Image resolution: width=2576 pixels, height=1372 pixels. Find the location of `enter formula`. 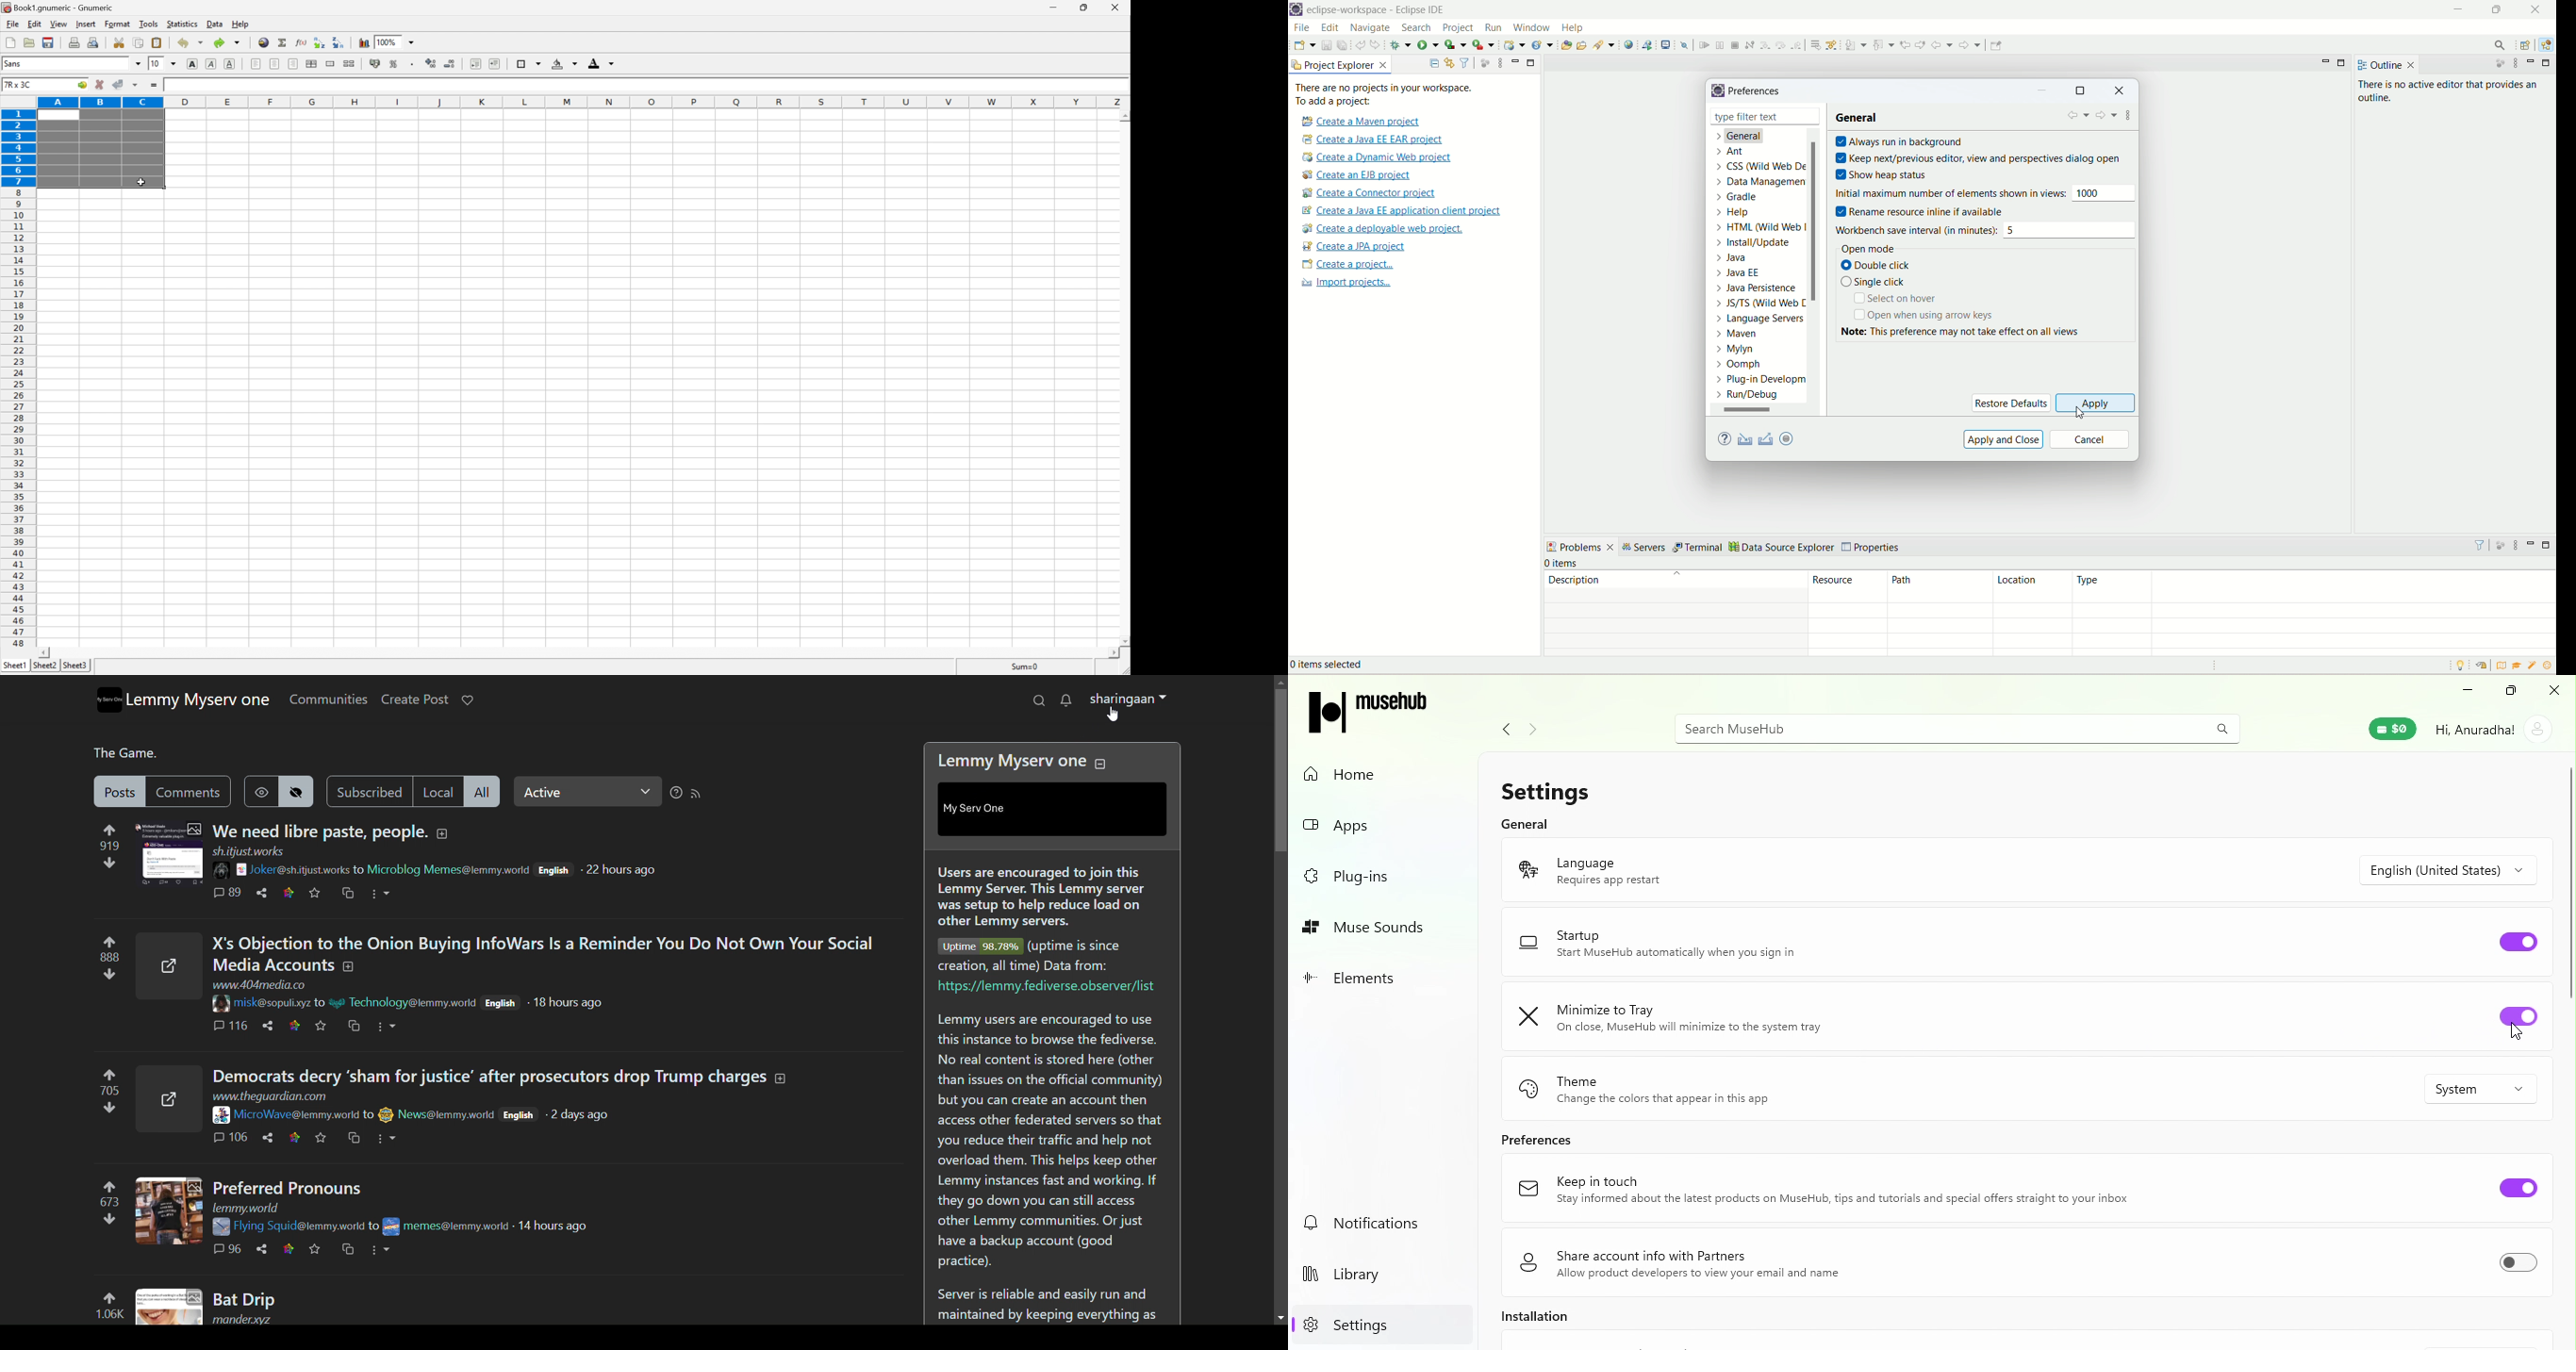

enter formula is located at coordinates (155, 86).